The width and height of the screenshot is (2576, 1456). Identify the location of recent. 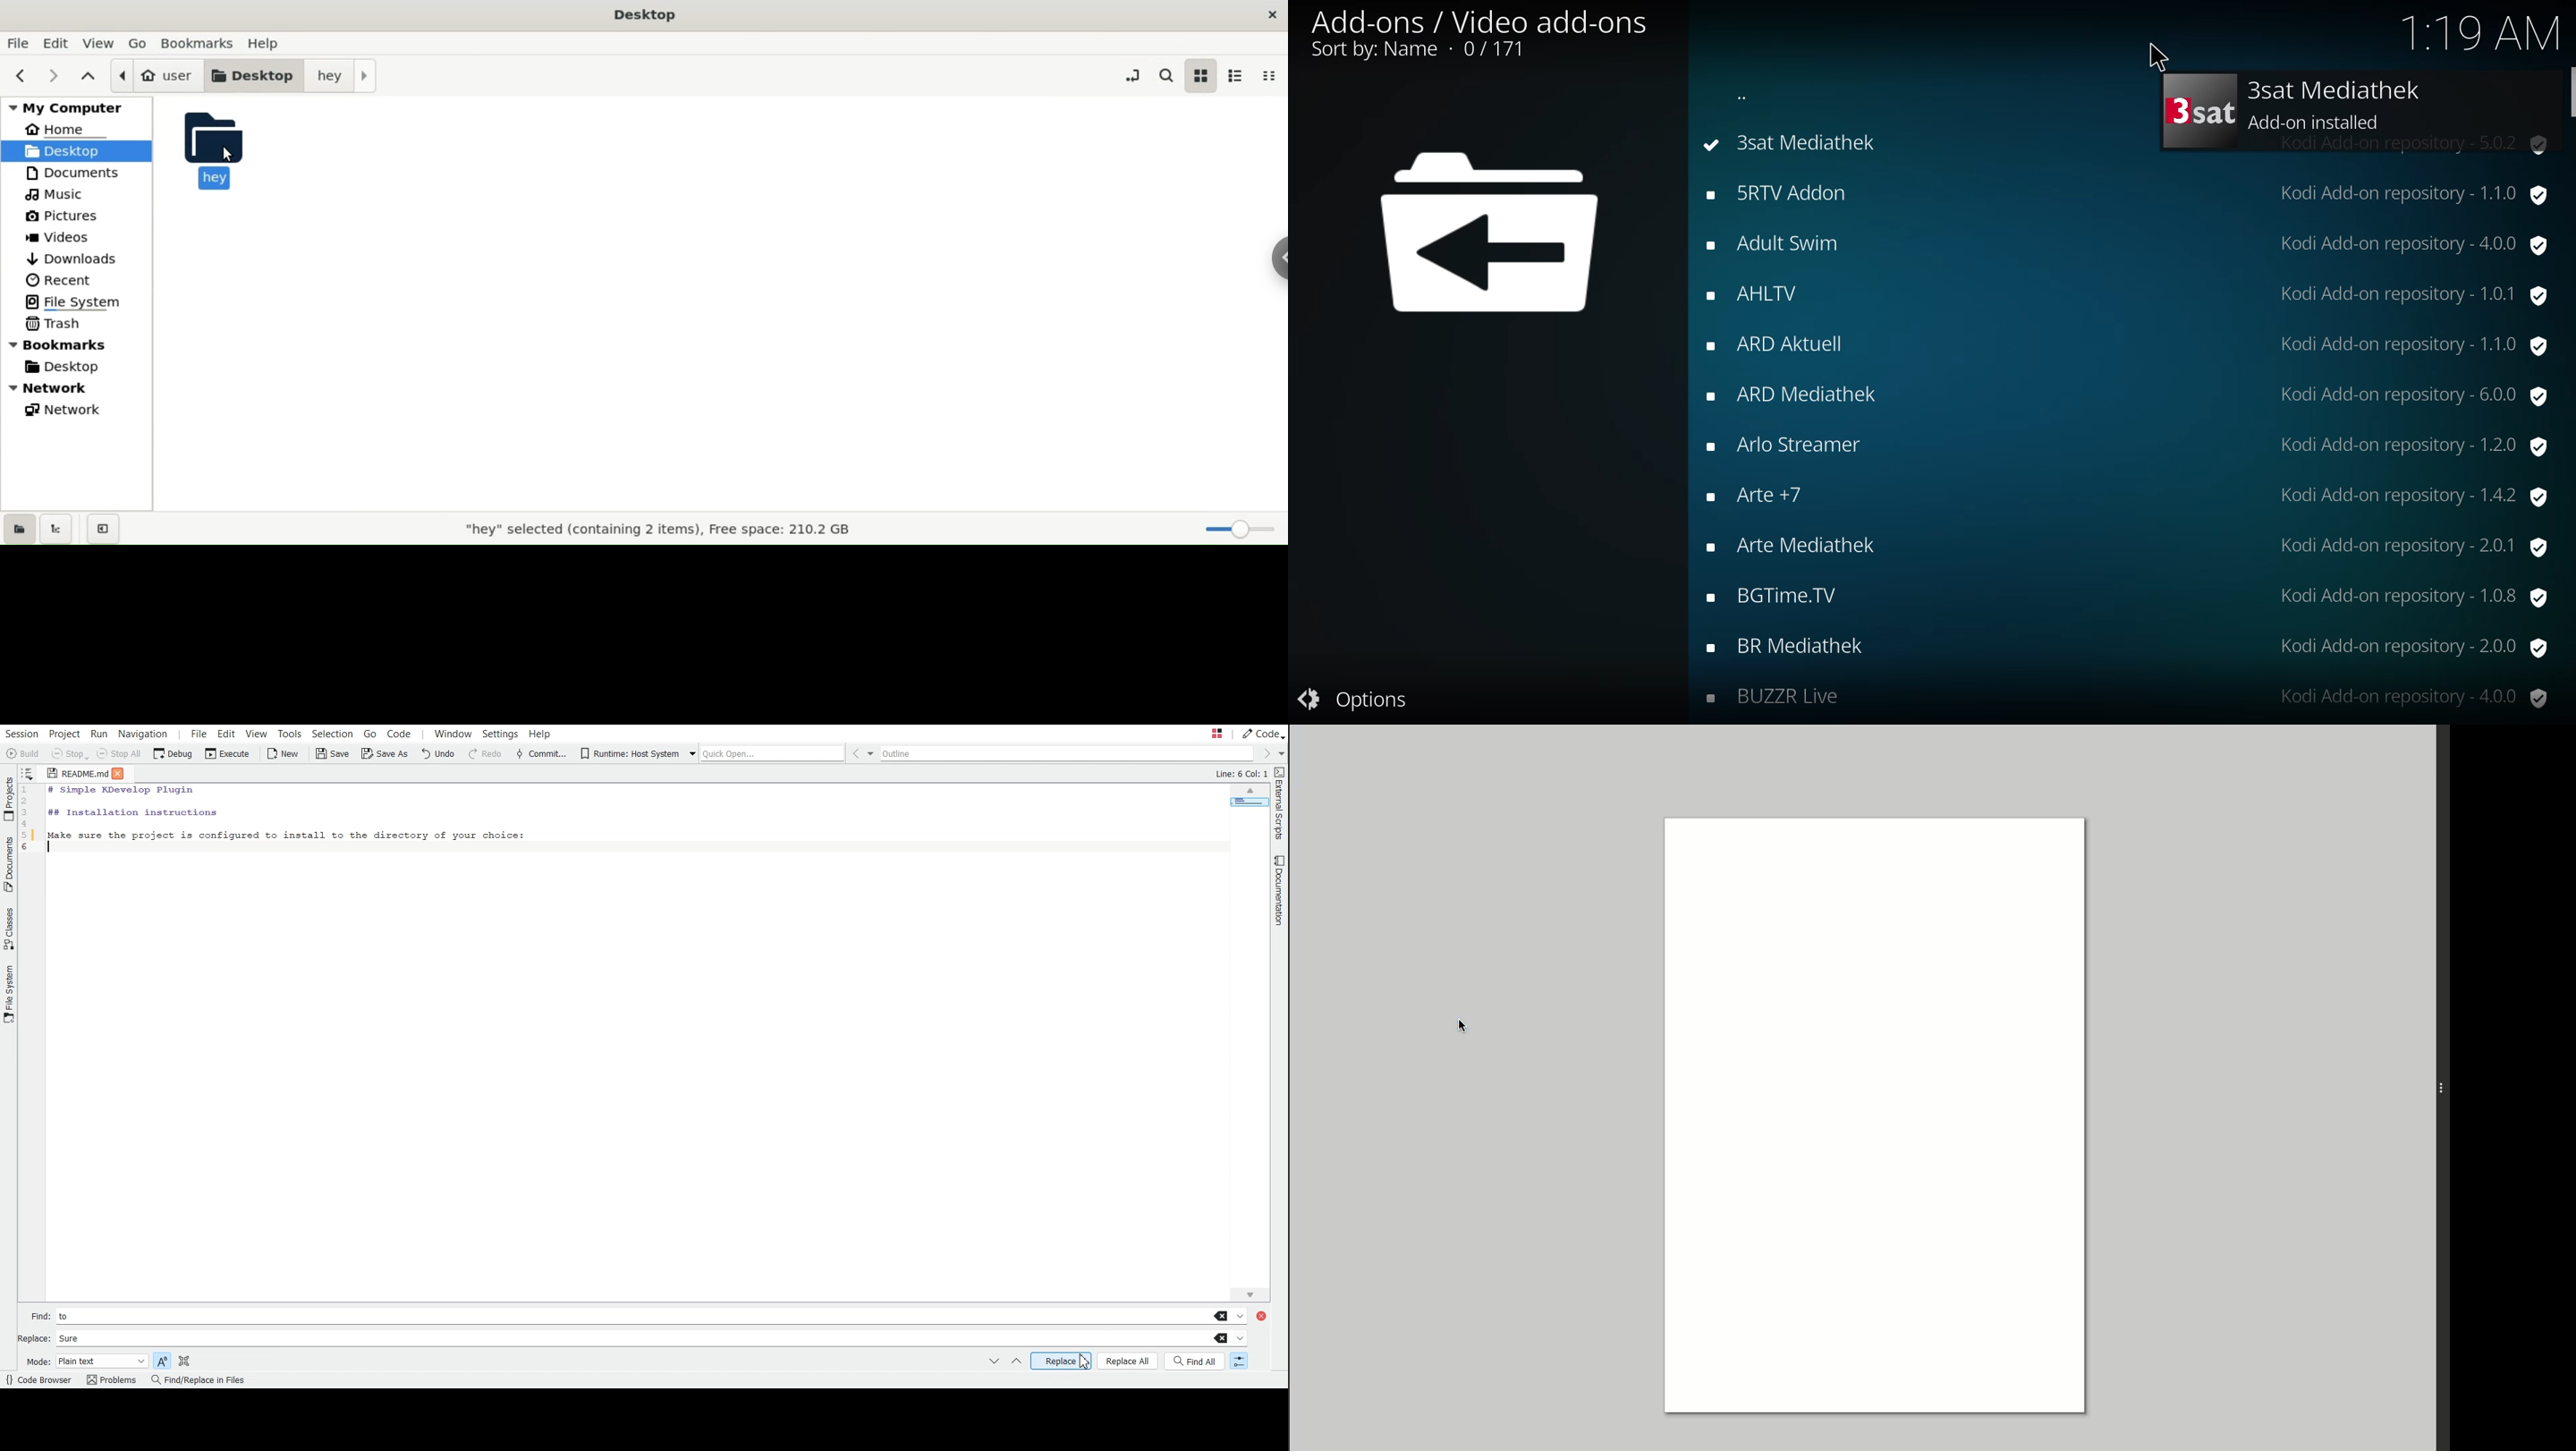
(58, 279).